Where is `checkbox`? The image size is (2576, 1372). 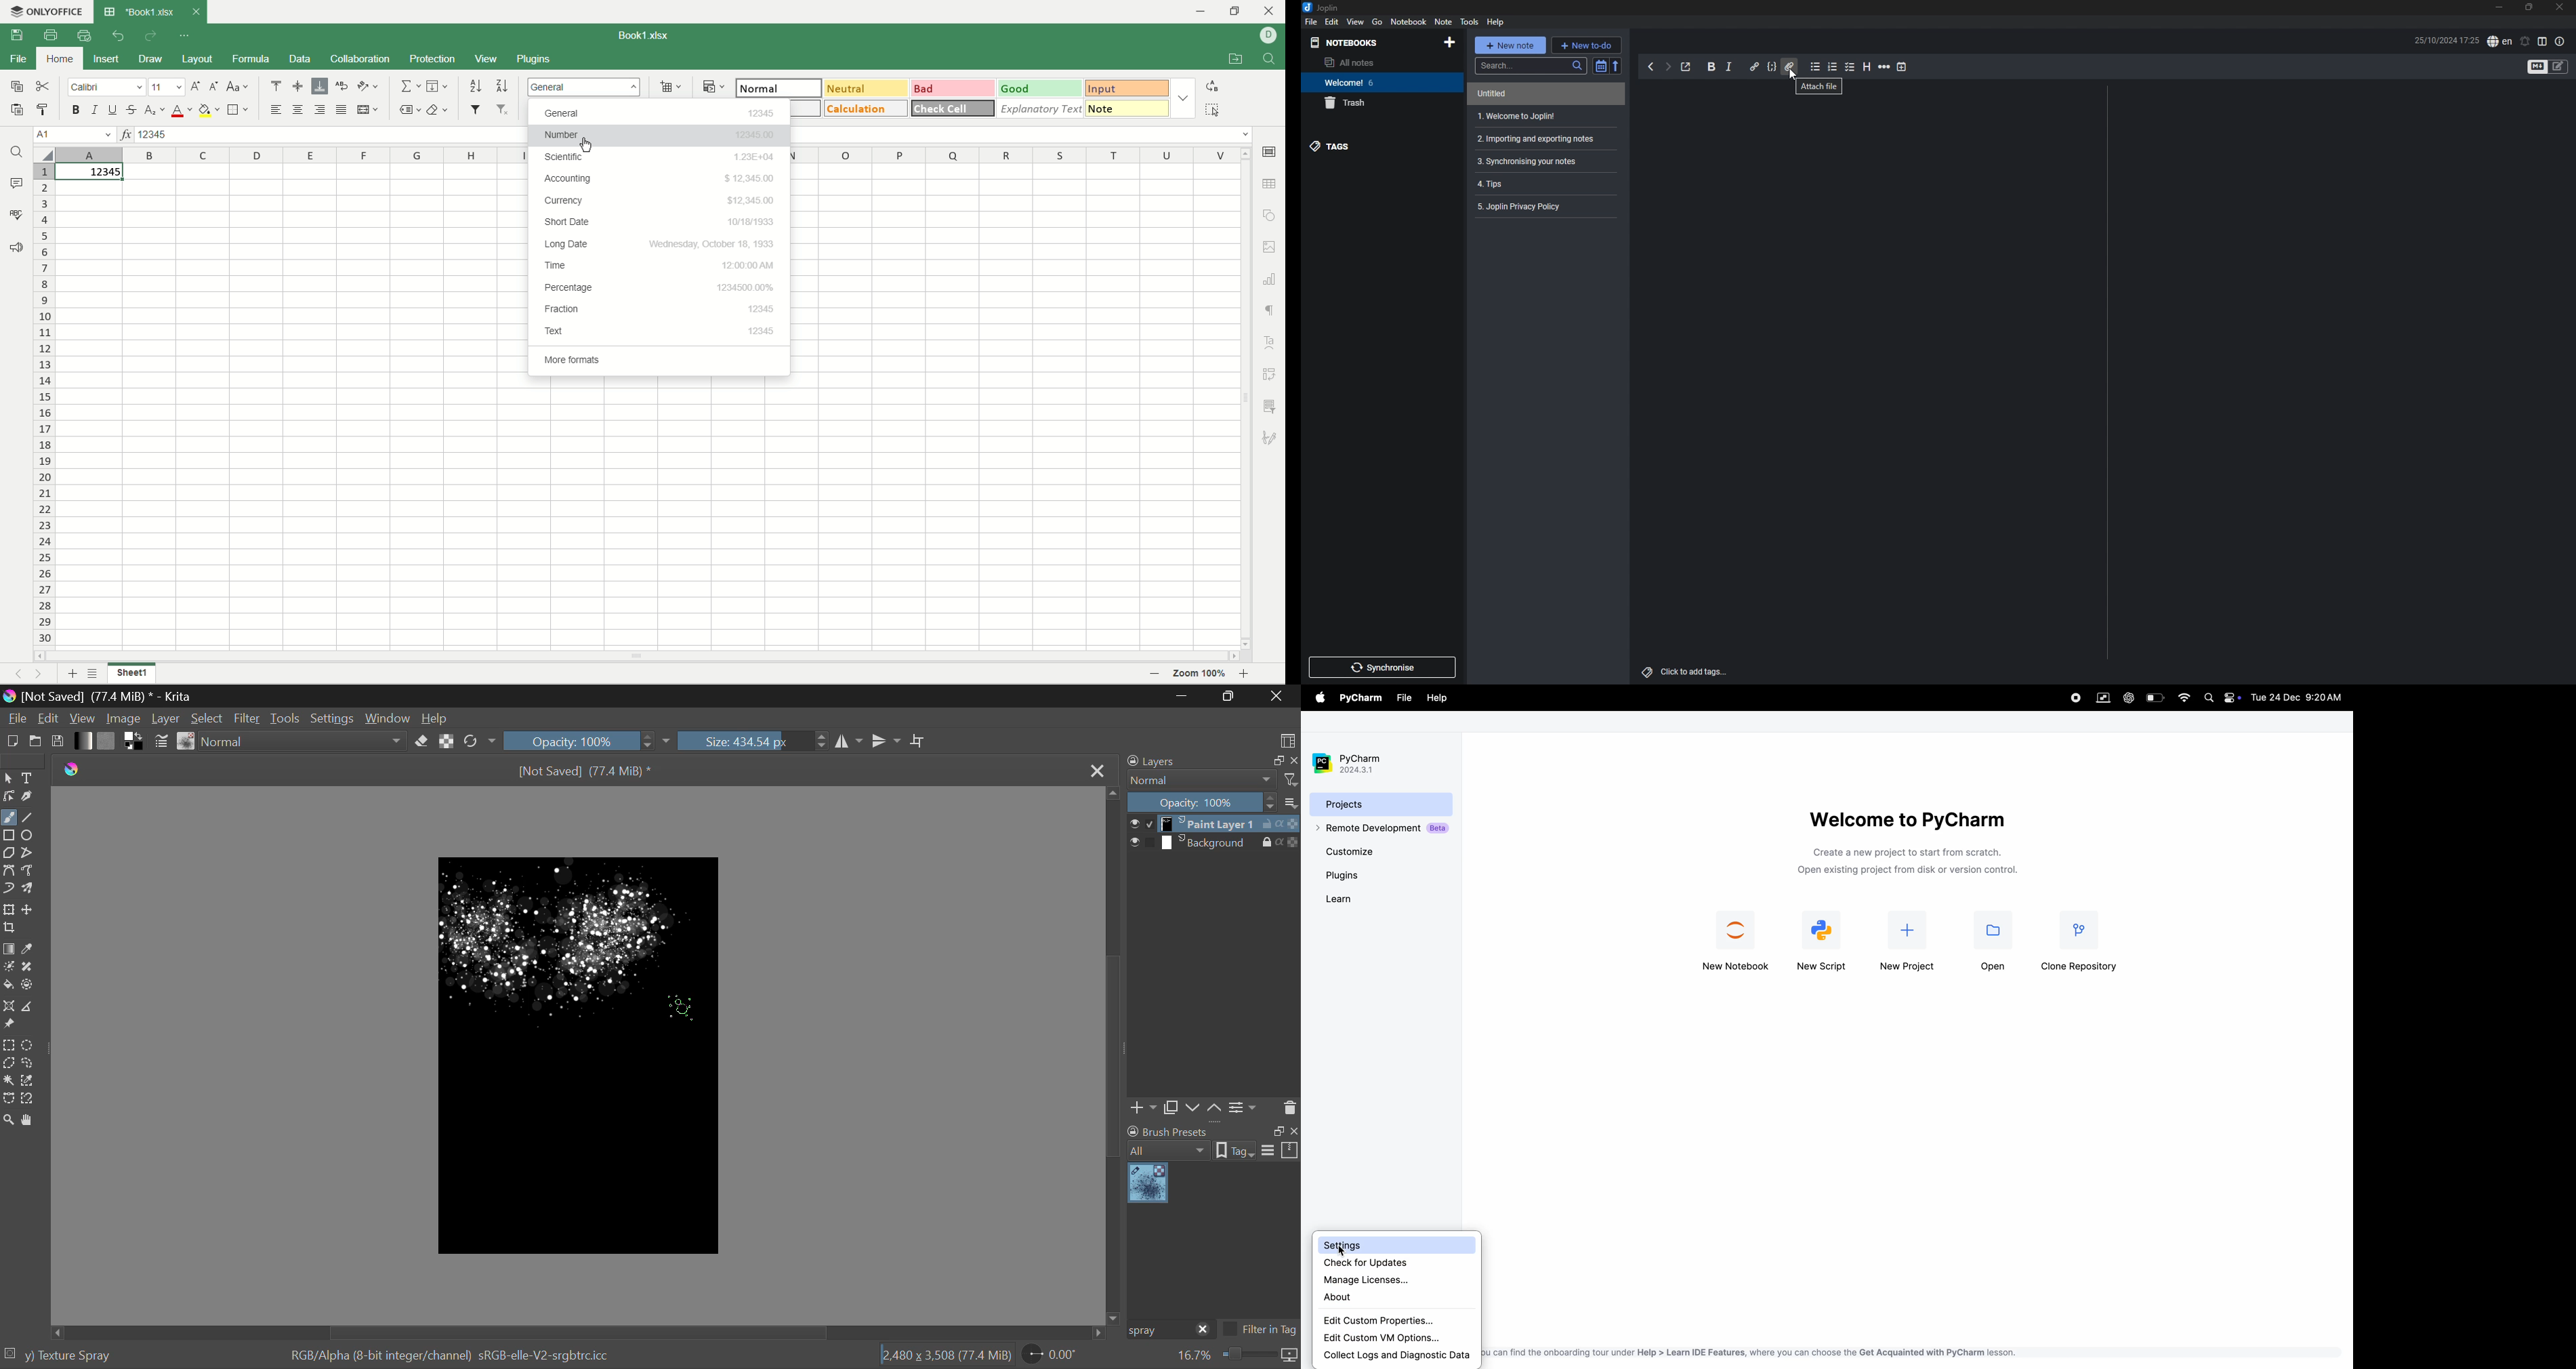 checkbox is located at coordinates (1851, 67).